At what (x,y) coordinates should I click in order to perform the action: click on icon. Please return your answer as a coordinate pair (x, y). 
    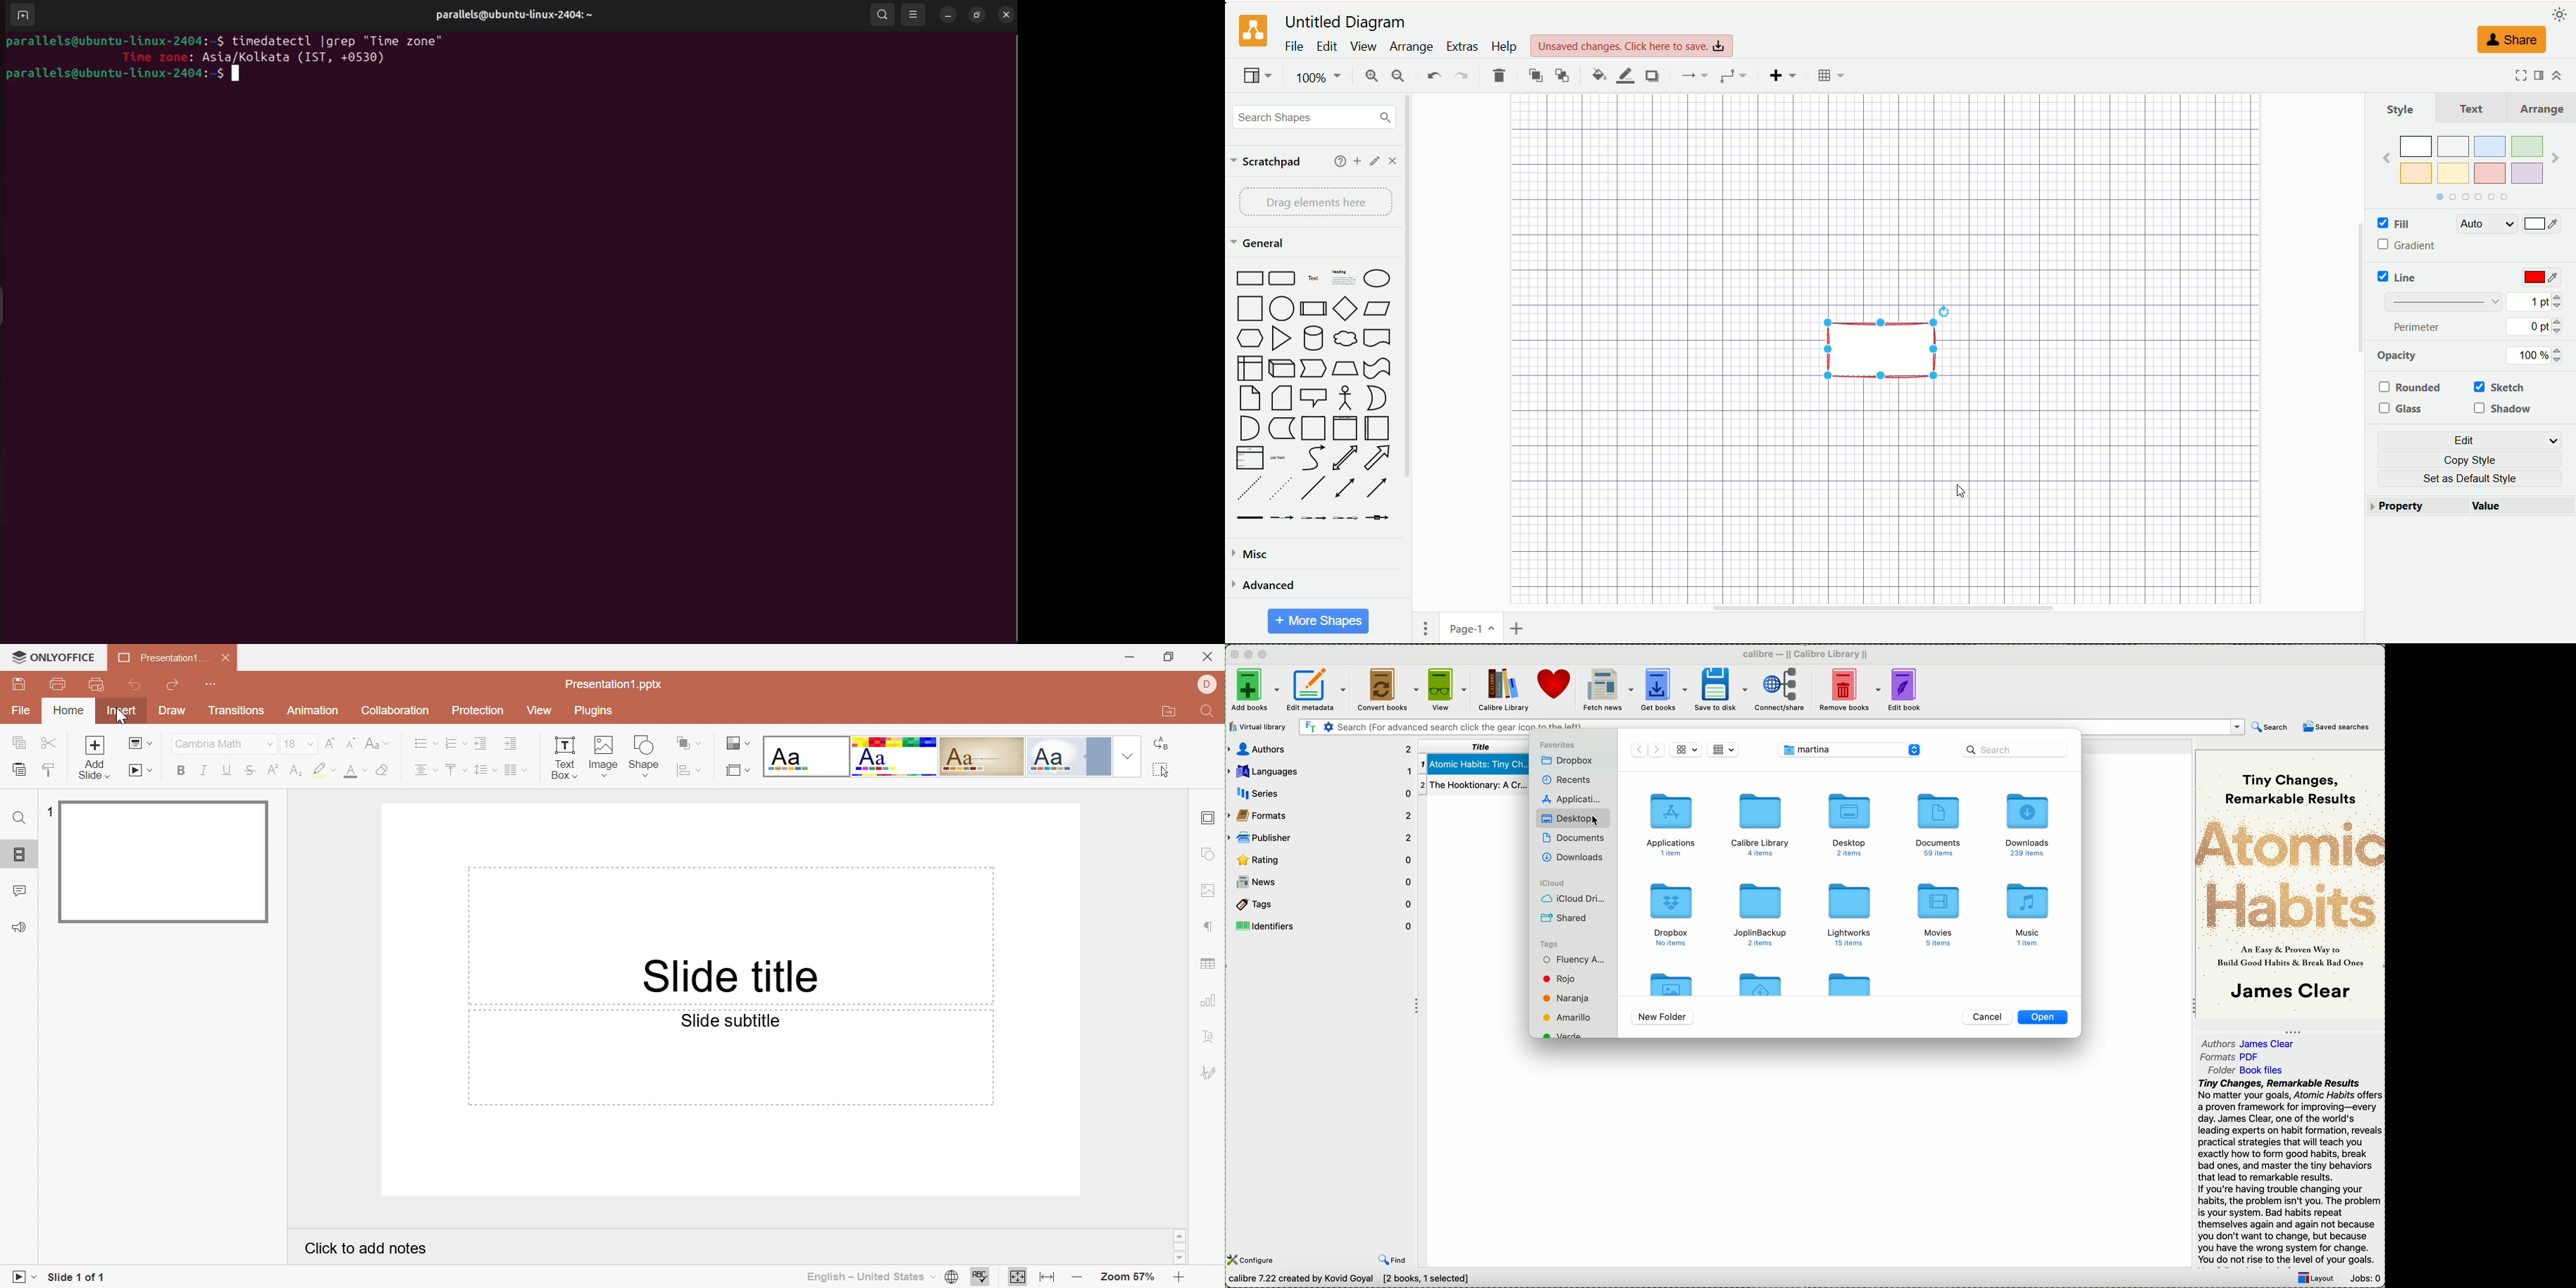
    Looking at the image, I should click on (1685, 749).